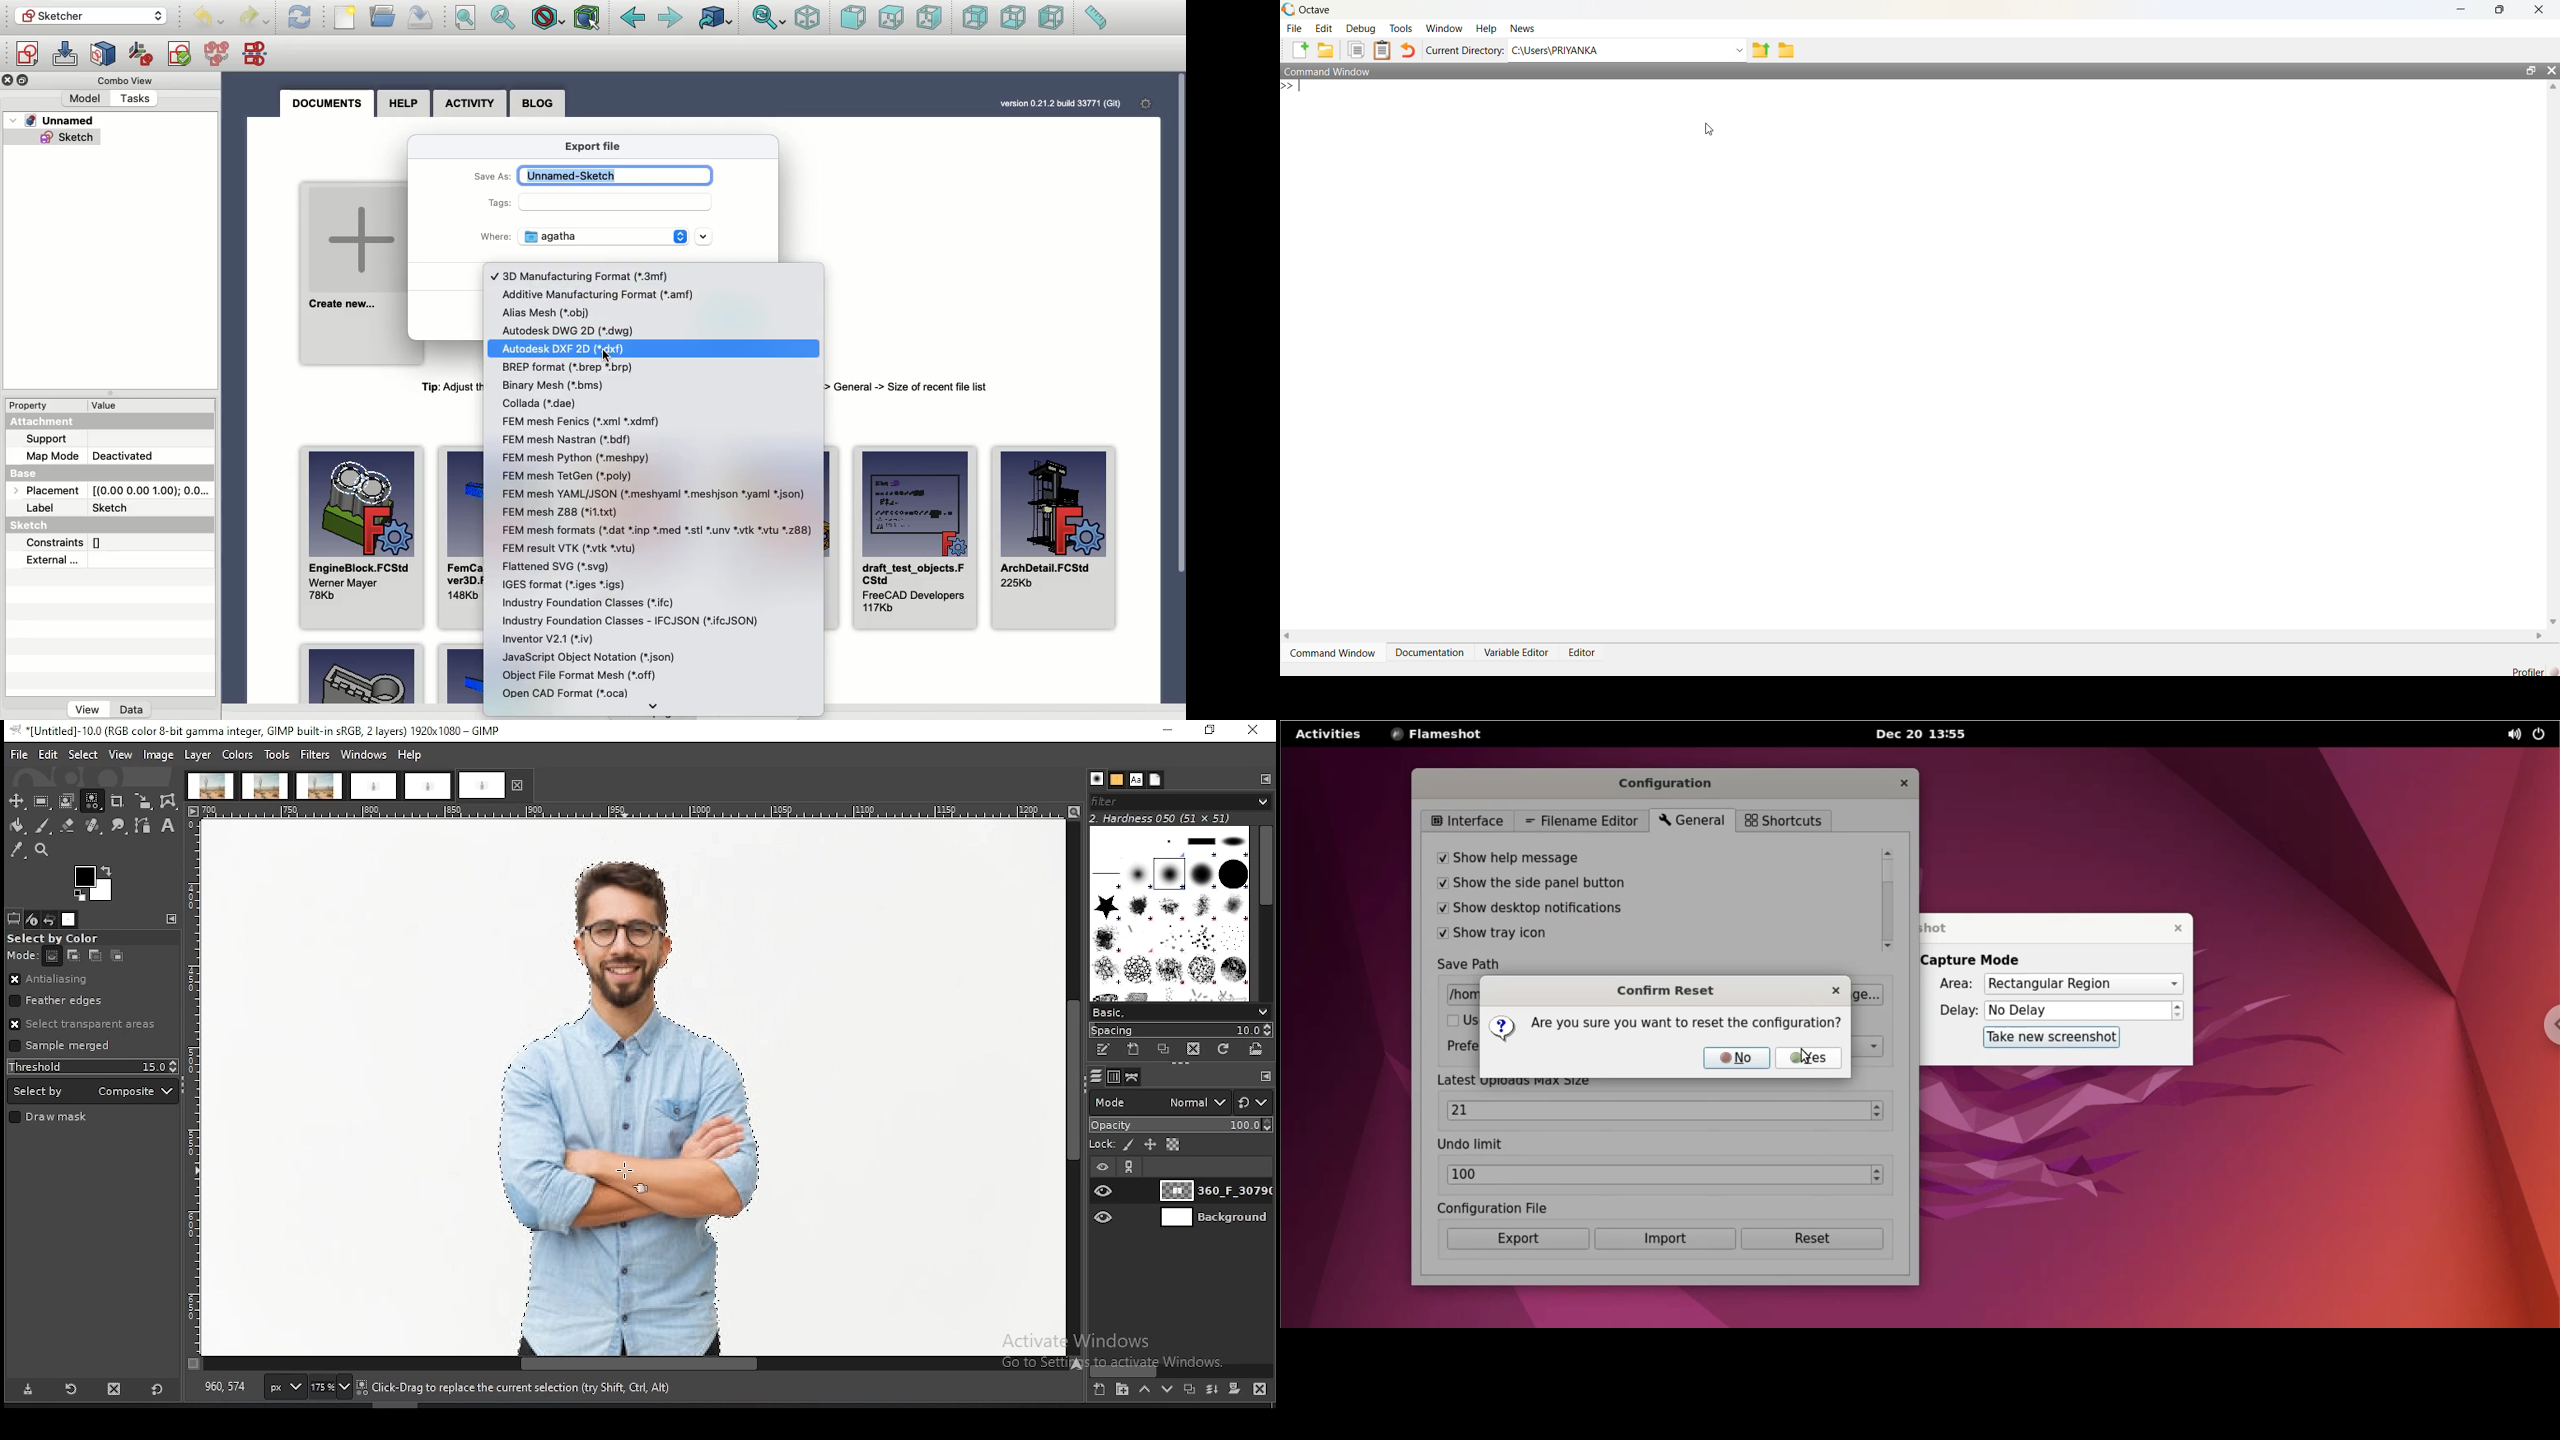 The image size is (2576, 1456). I want to click on vtk.vtu, so click(572, 549).